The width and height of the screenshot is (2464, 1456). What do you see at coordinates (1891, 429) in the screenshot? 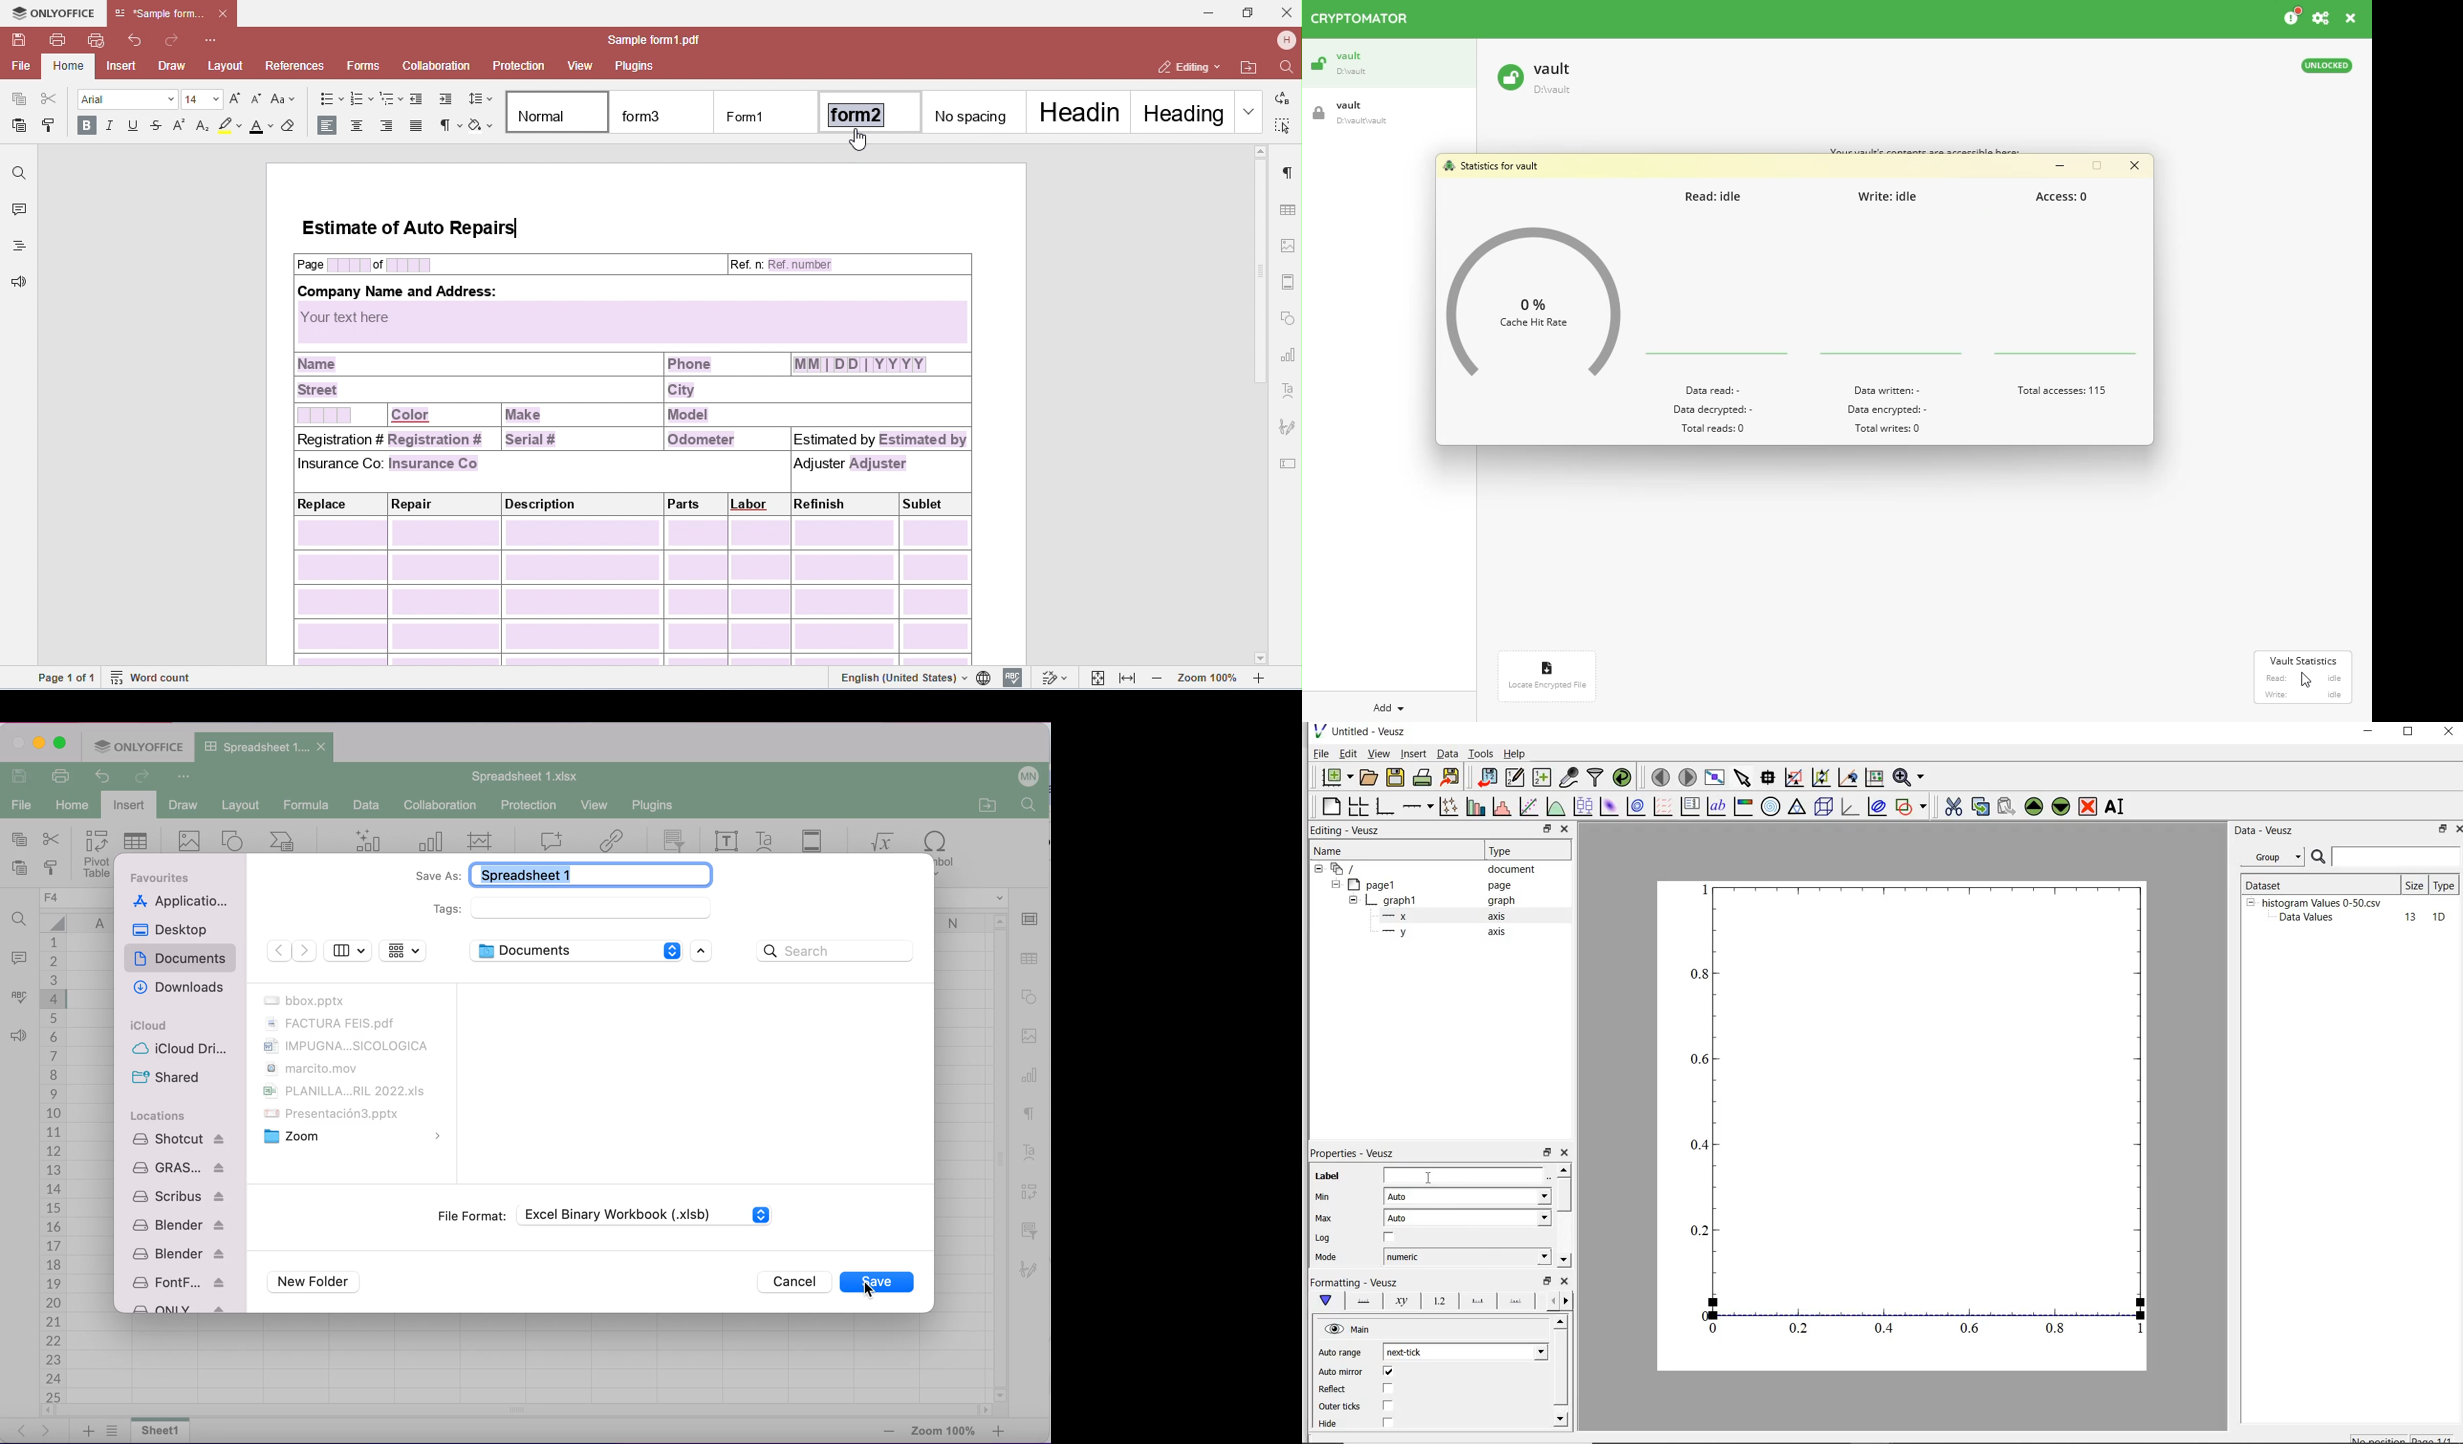
I see `total writes` at bounding box center [1891, 429].